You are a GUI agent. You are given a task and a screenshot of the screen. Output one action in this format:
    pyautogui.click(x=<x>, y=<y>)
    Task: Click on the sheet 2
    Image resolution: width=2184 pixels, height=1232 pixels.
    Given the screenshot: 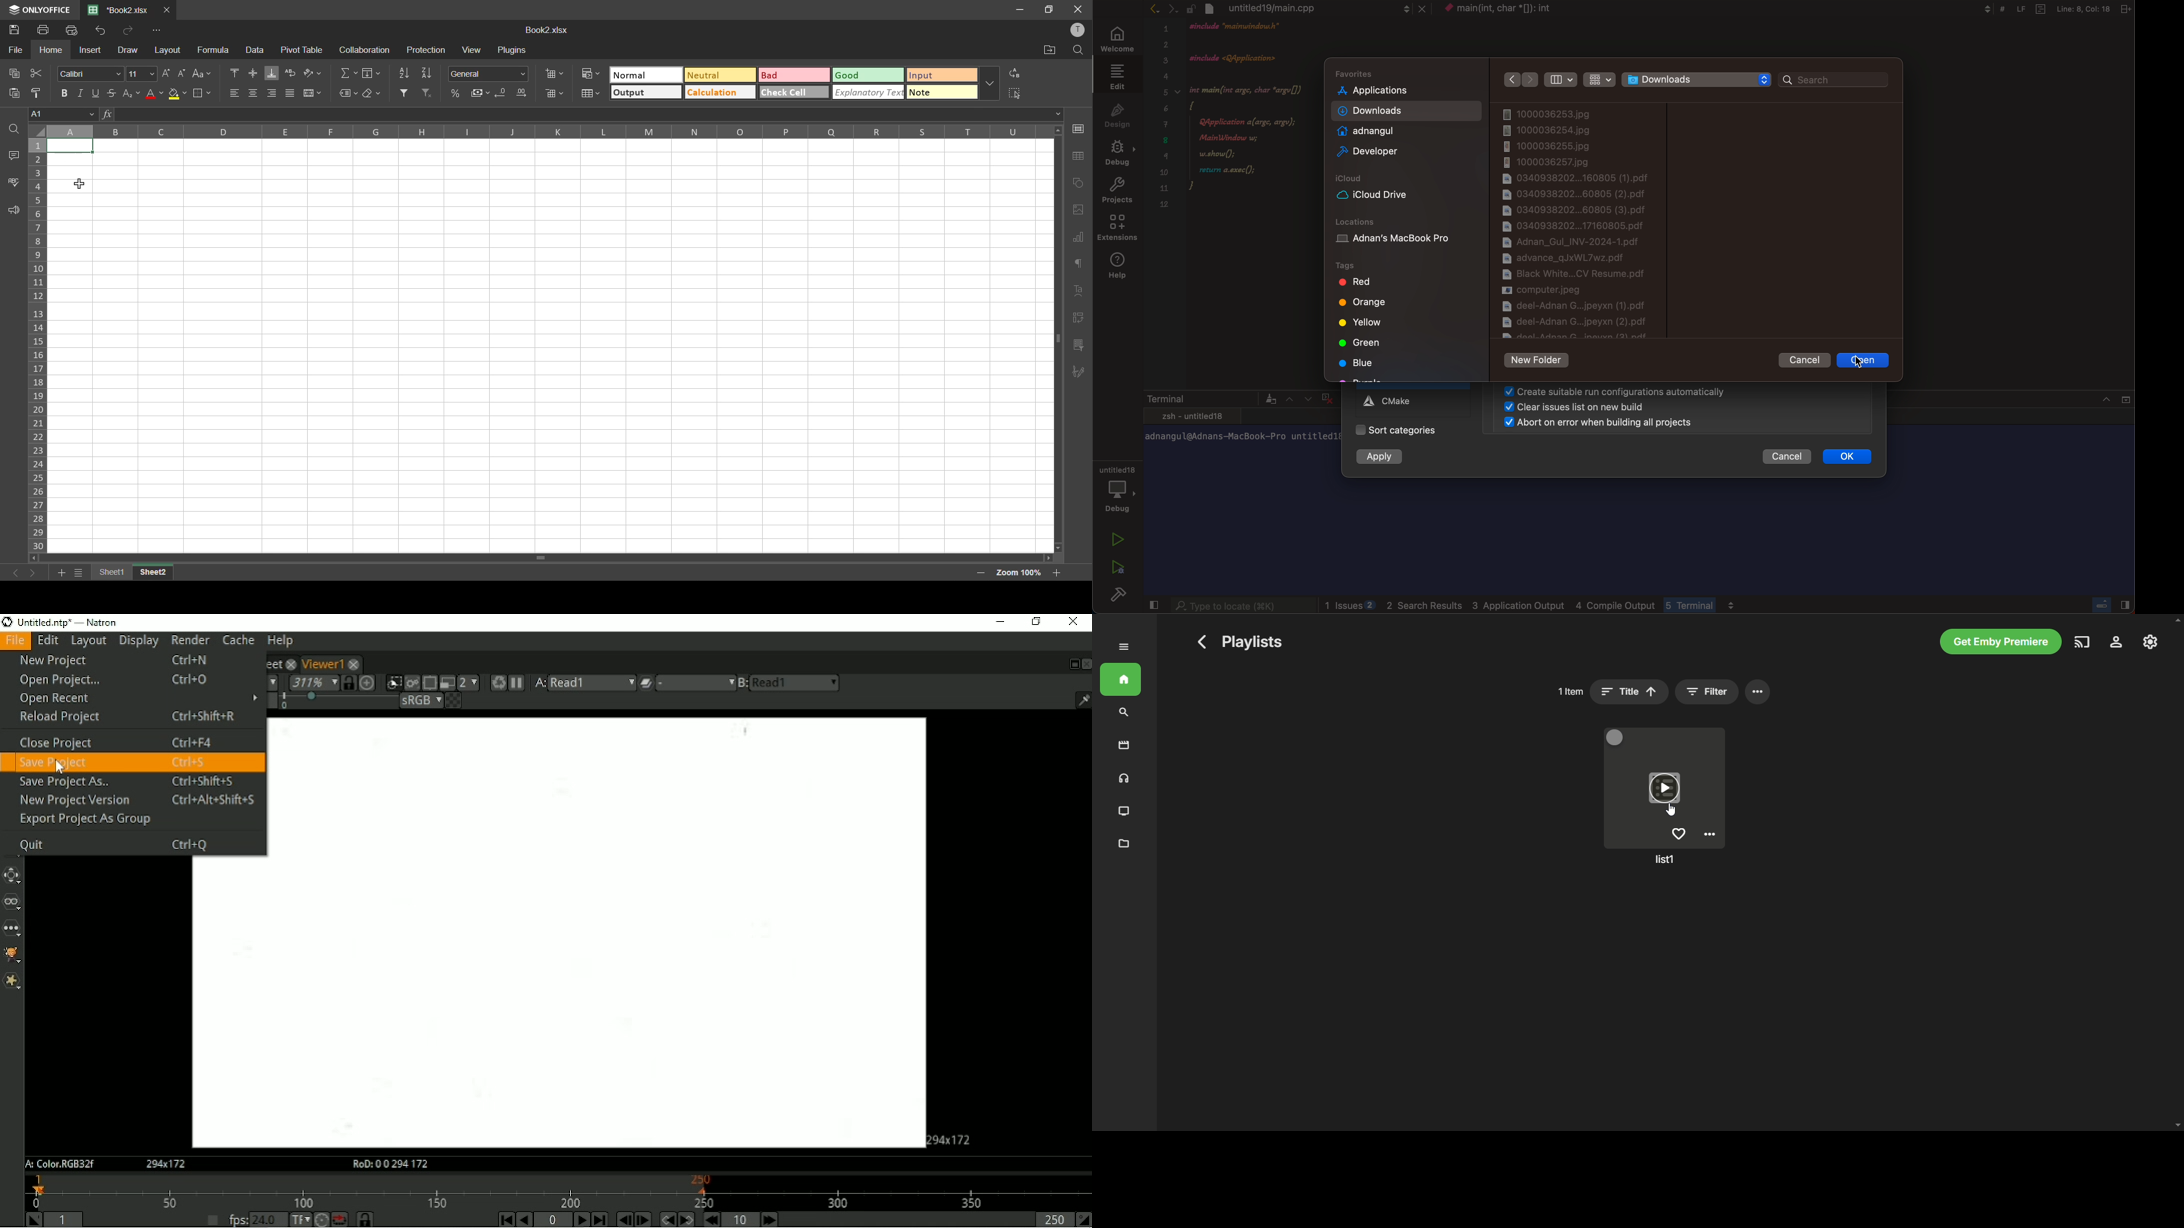 What is the action you would take?
    pyautogui.click(x=154, y=572)
    